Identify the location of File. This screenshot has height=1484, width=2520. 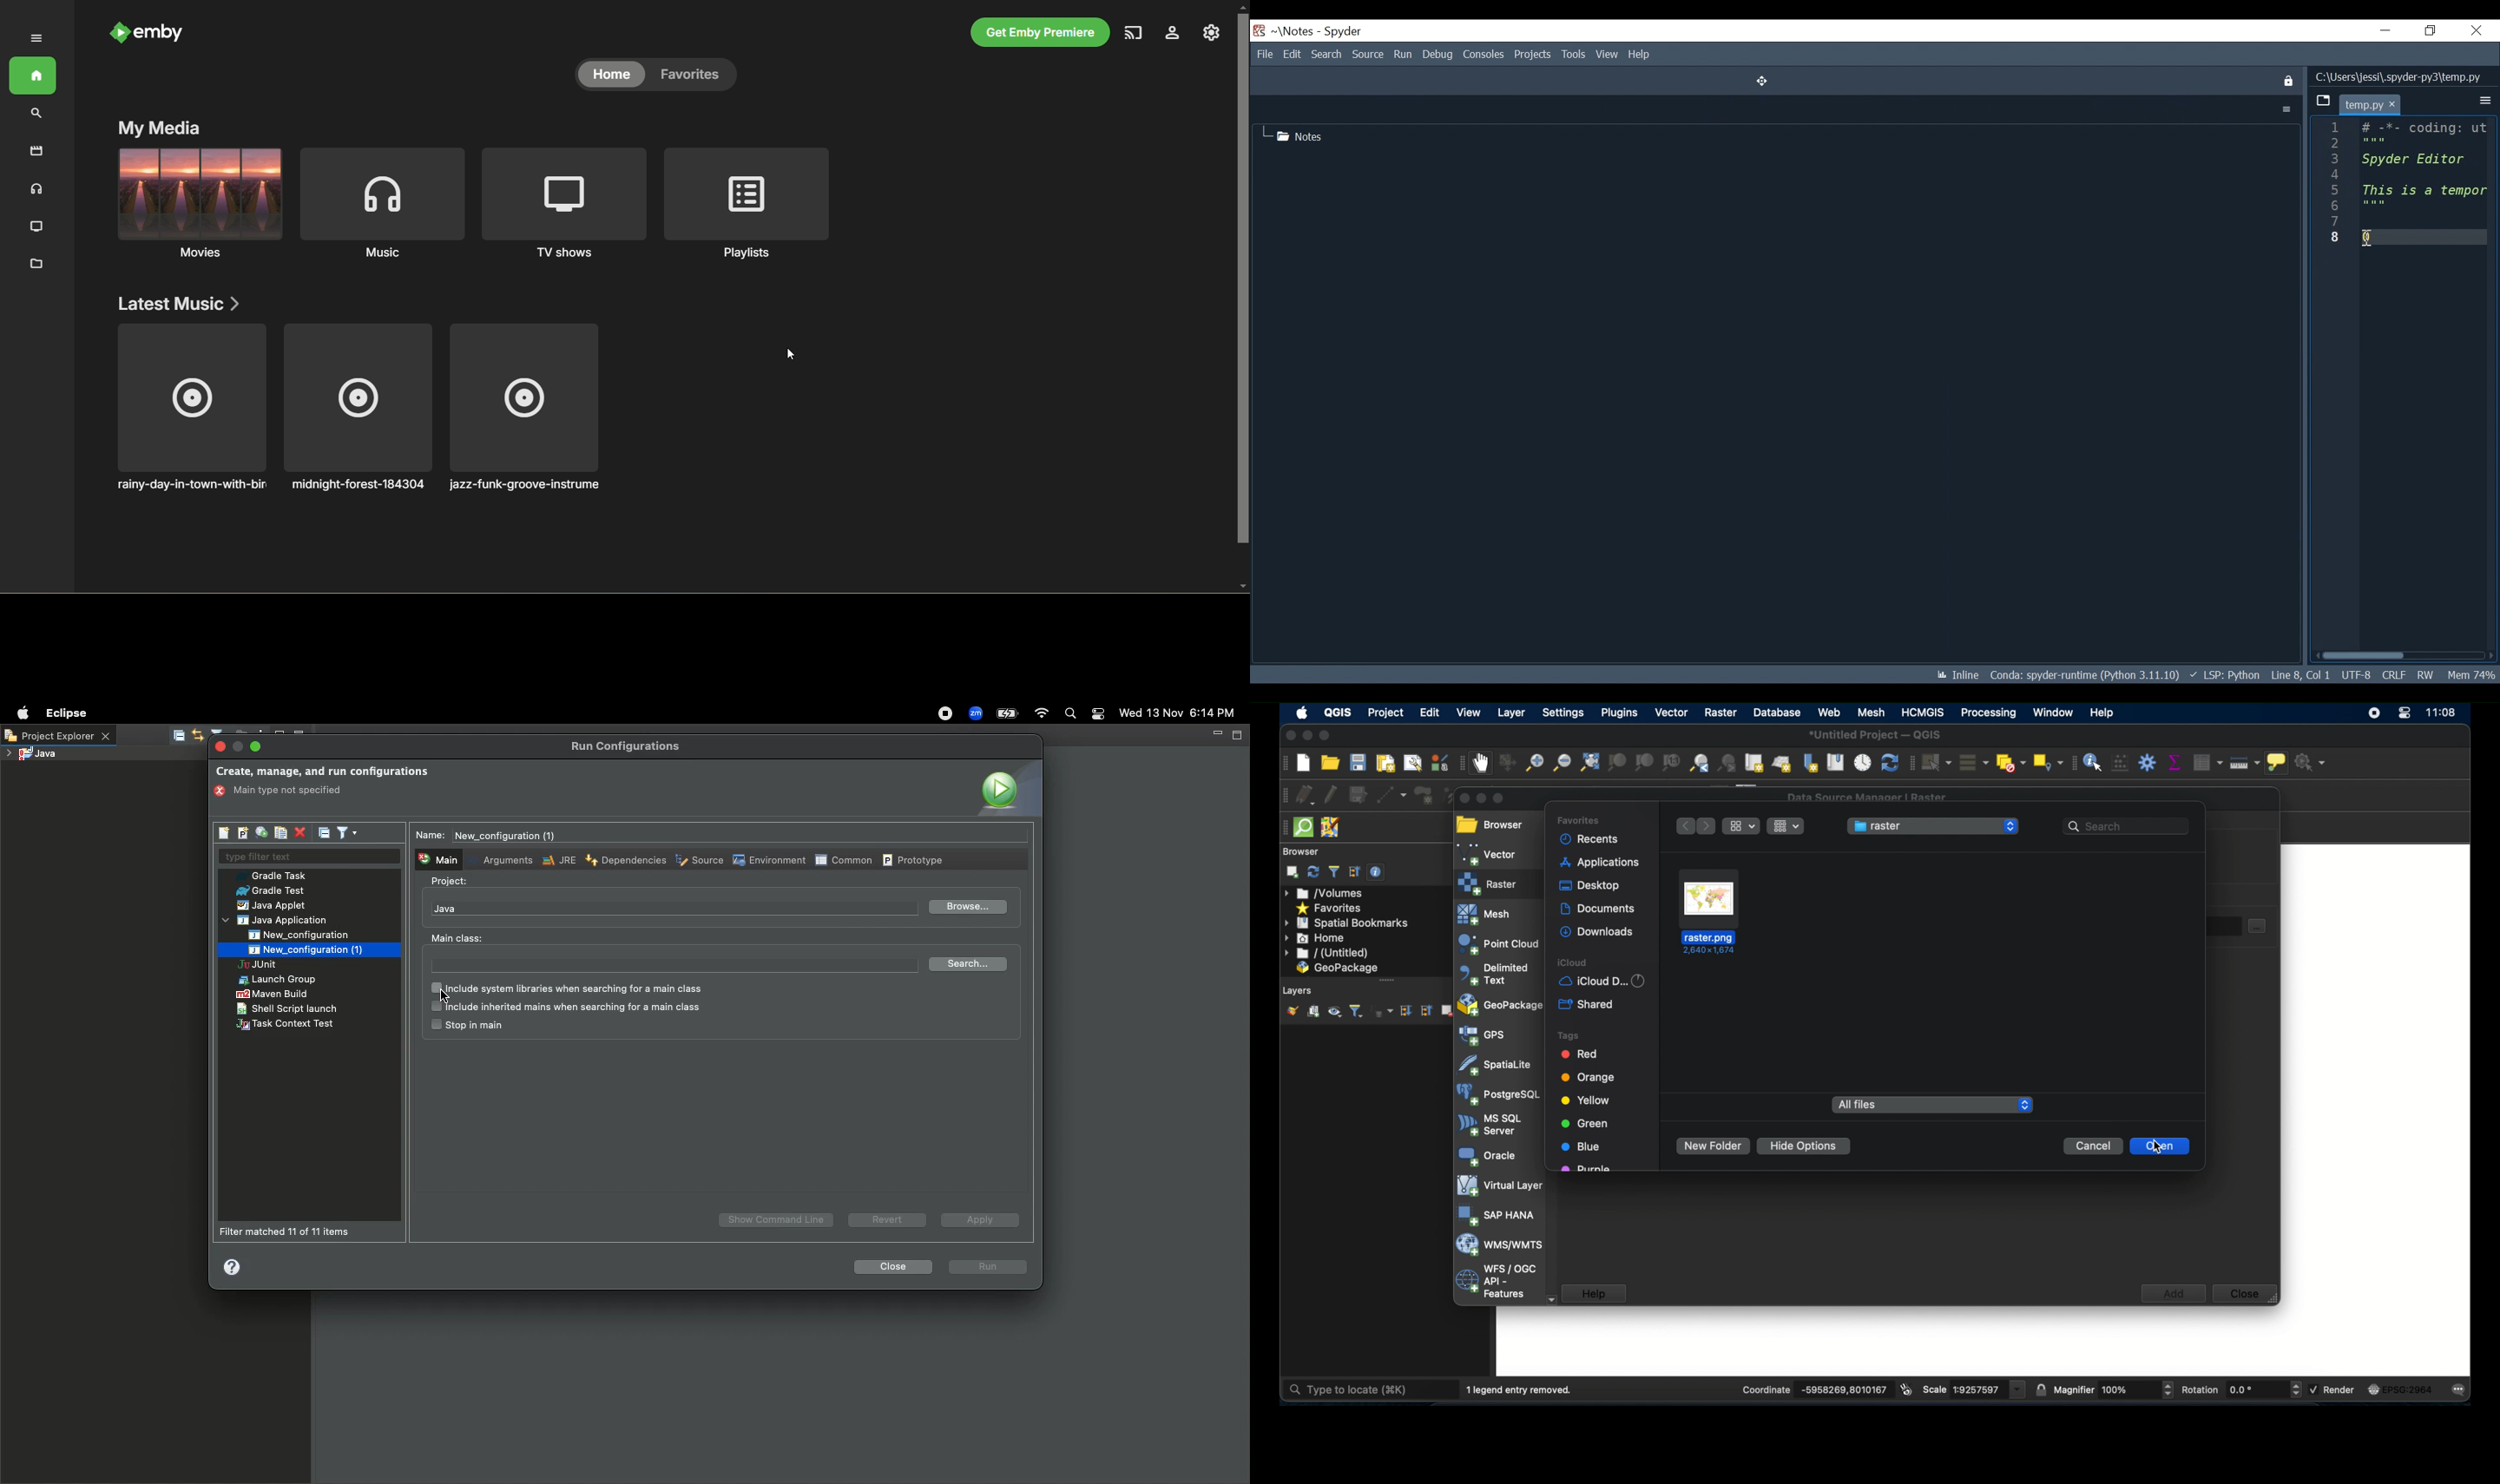
(1265, 54).